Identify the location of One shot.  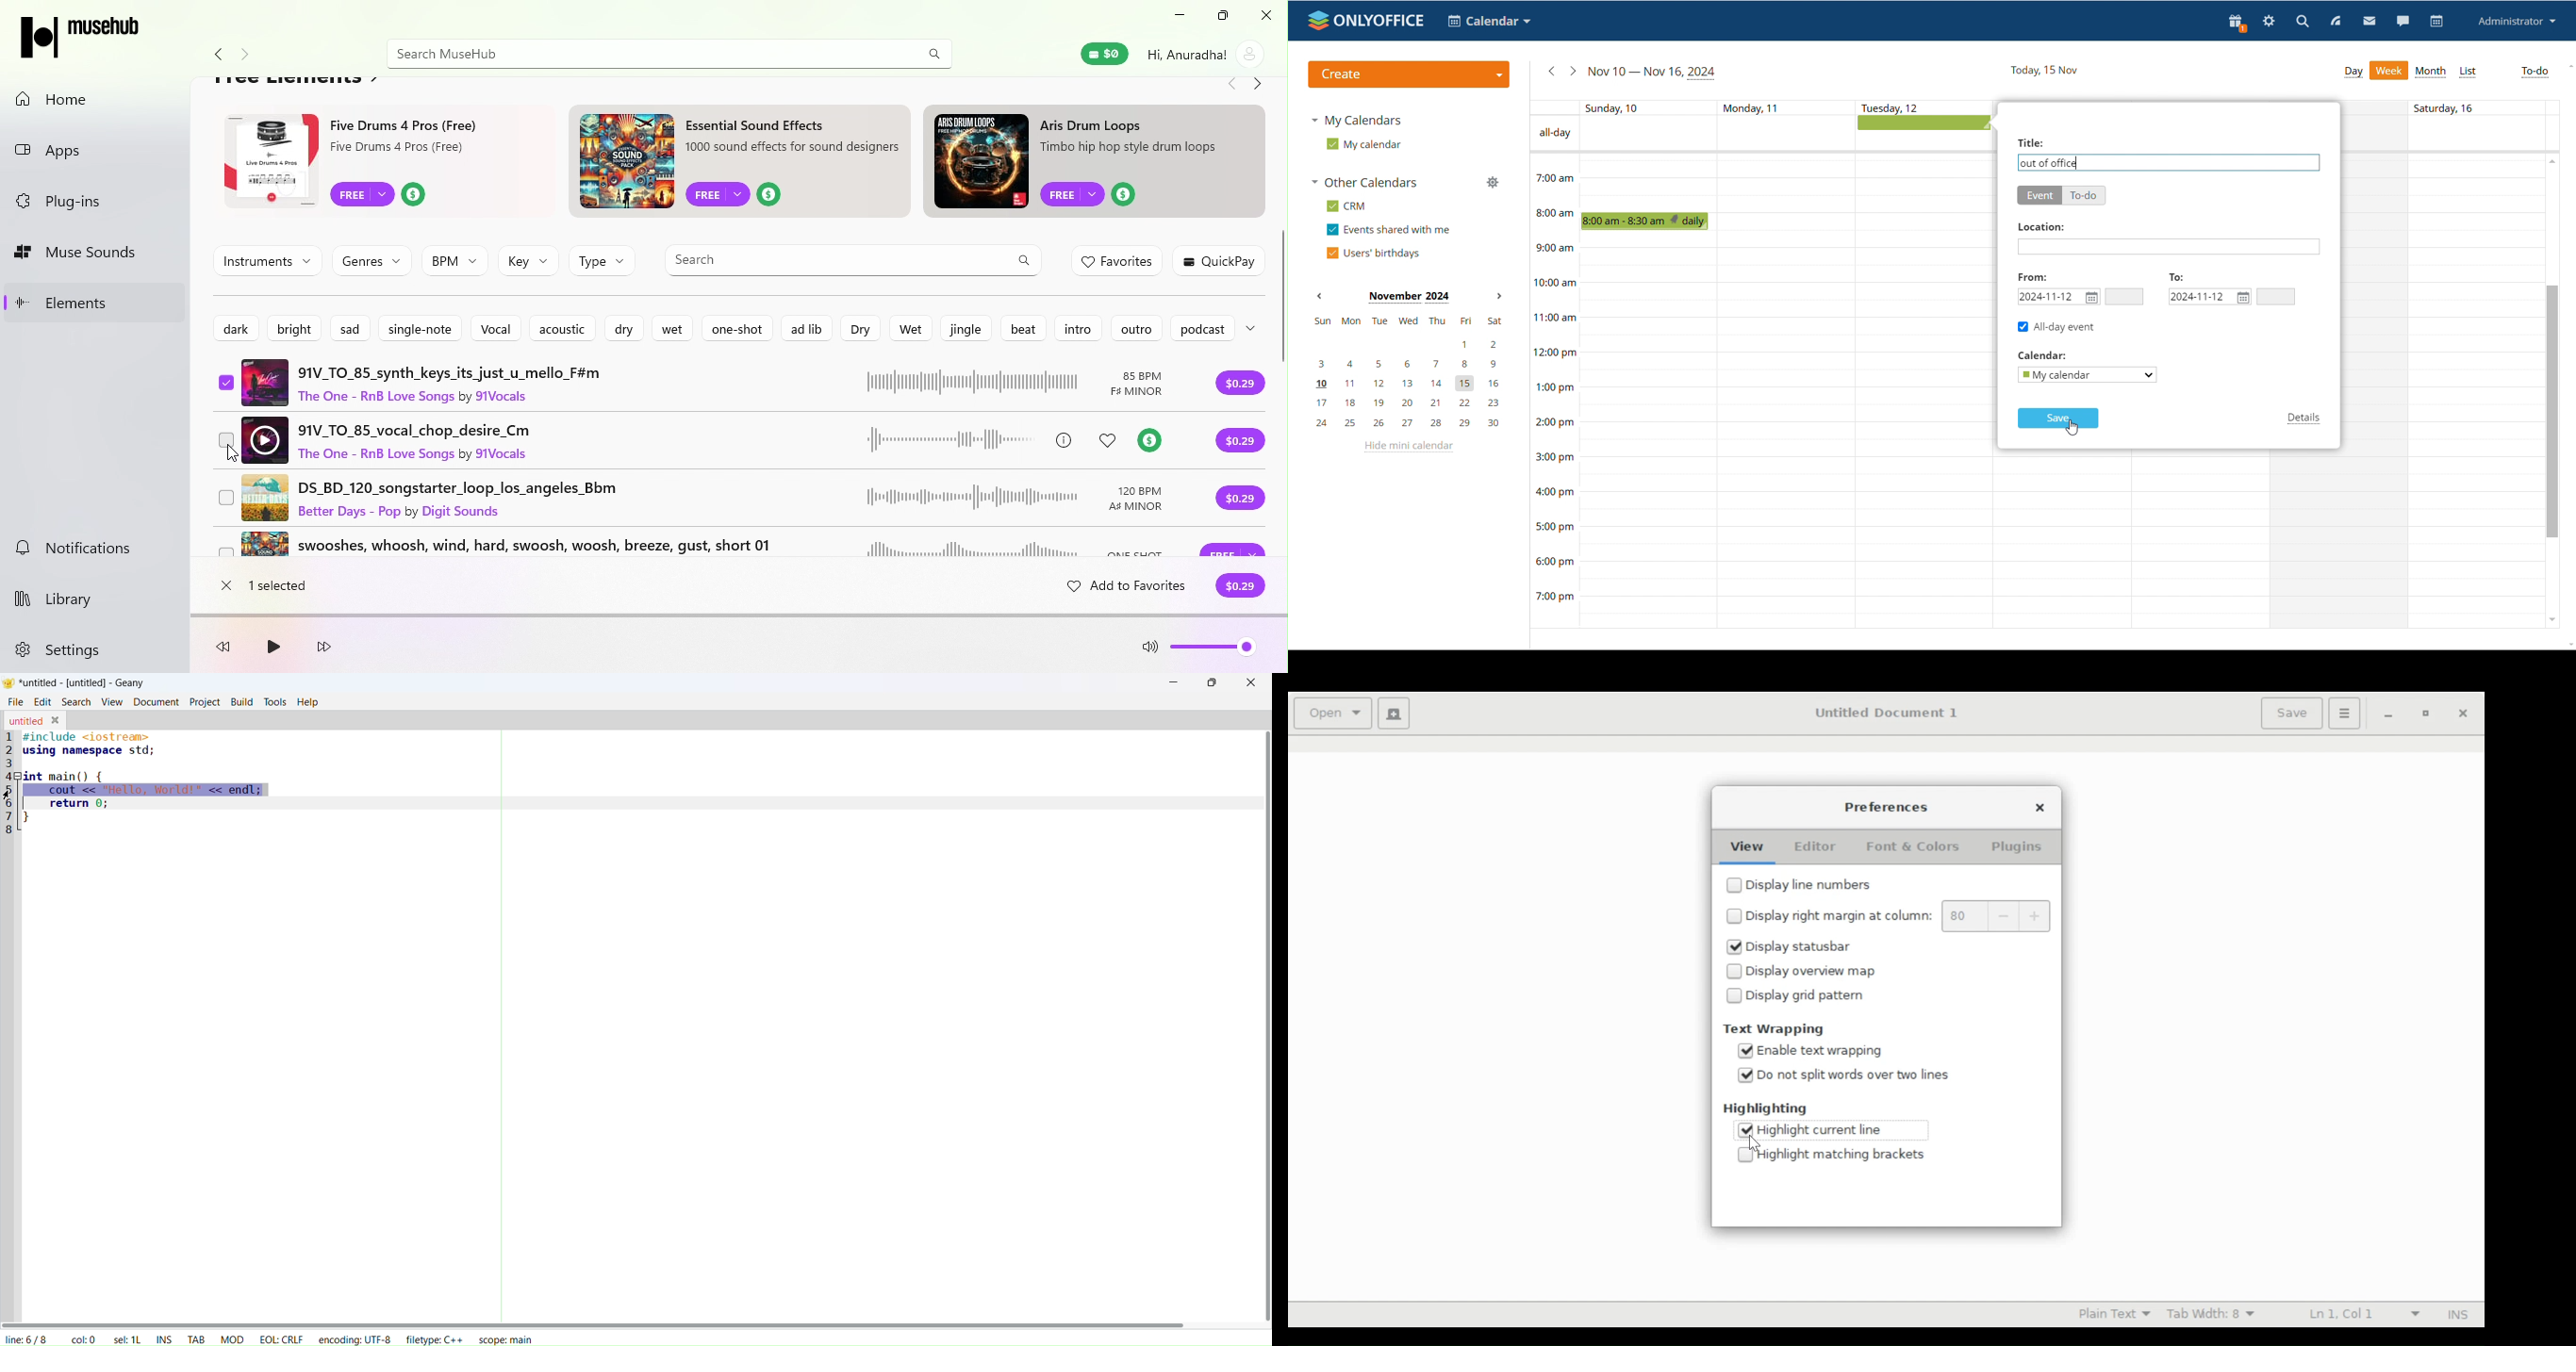
(736, 328).